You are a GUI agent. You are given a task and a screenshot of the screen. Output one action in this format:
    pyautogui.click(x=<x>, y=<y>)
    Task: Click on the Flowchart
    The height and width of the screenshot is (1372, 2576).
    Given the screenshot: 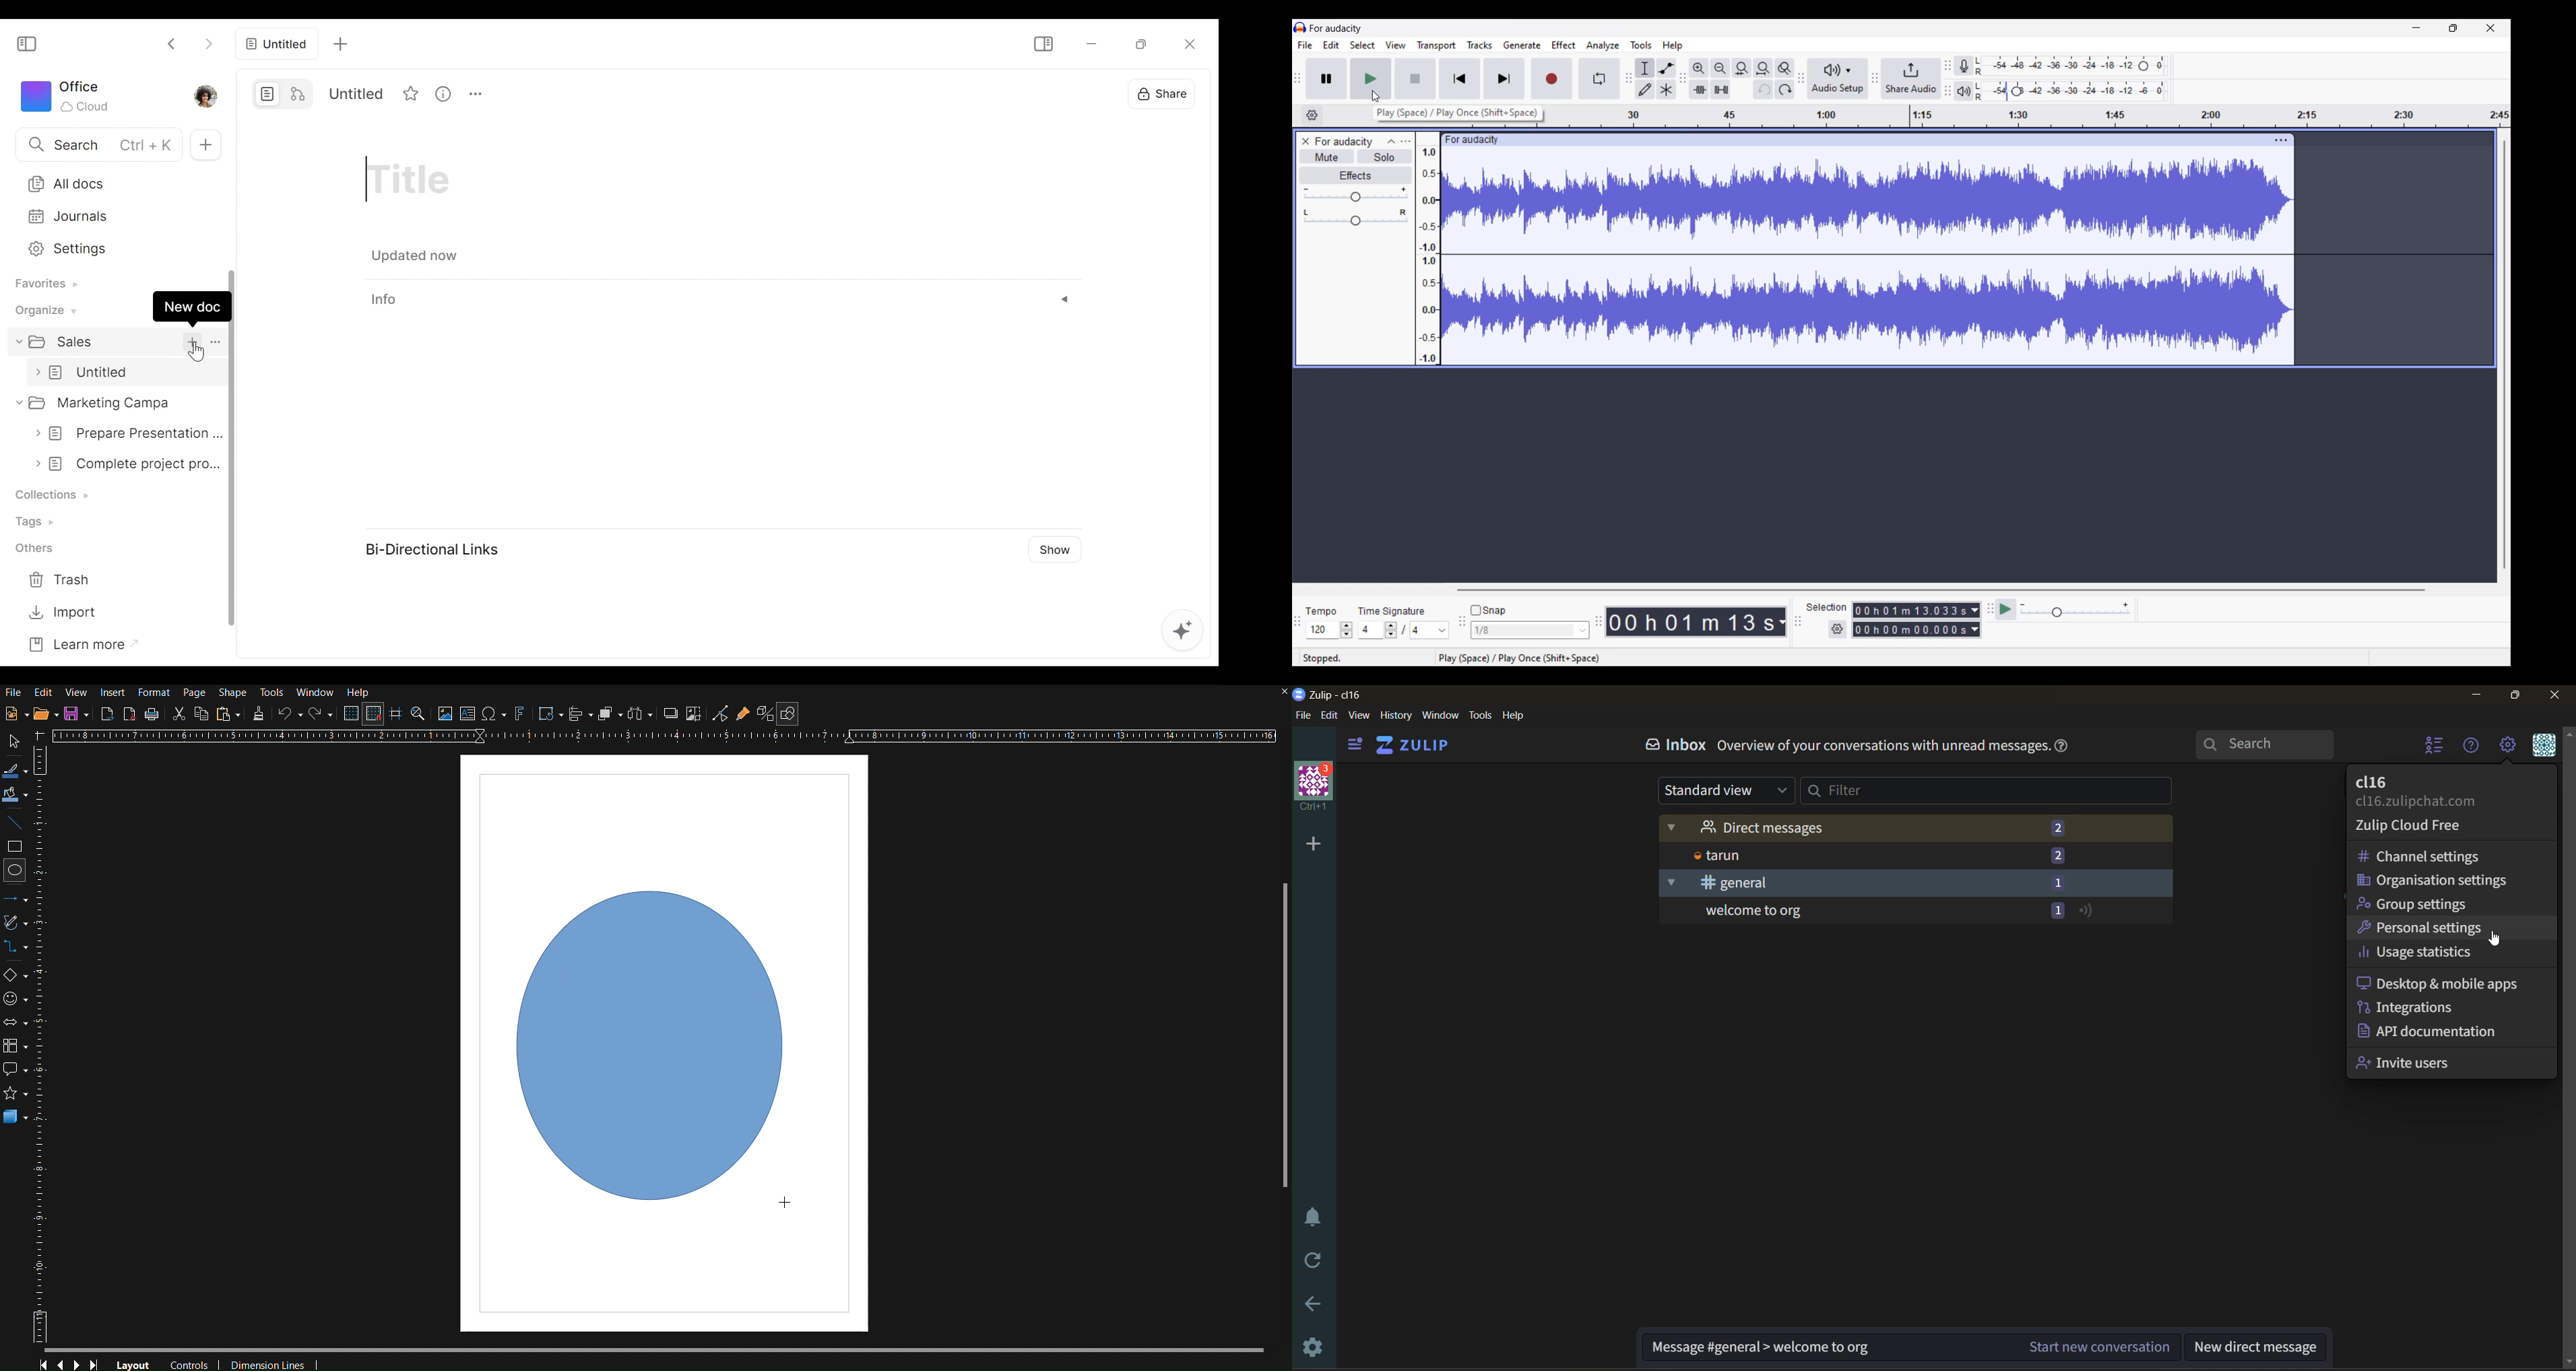 What is the action you would take?
    pyautogui.click(x=19, y=1044)
    